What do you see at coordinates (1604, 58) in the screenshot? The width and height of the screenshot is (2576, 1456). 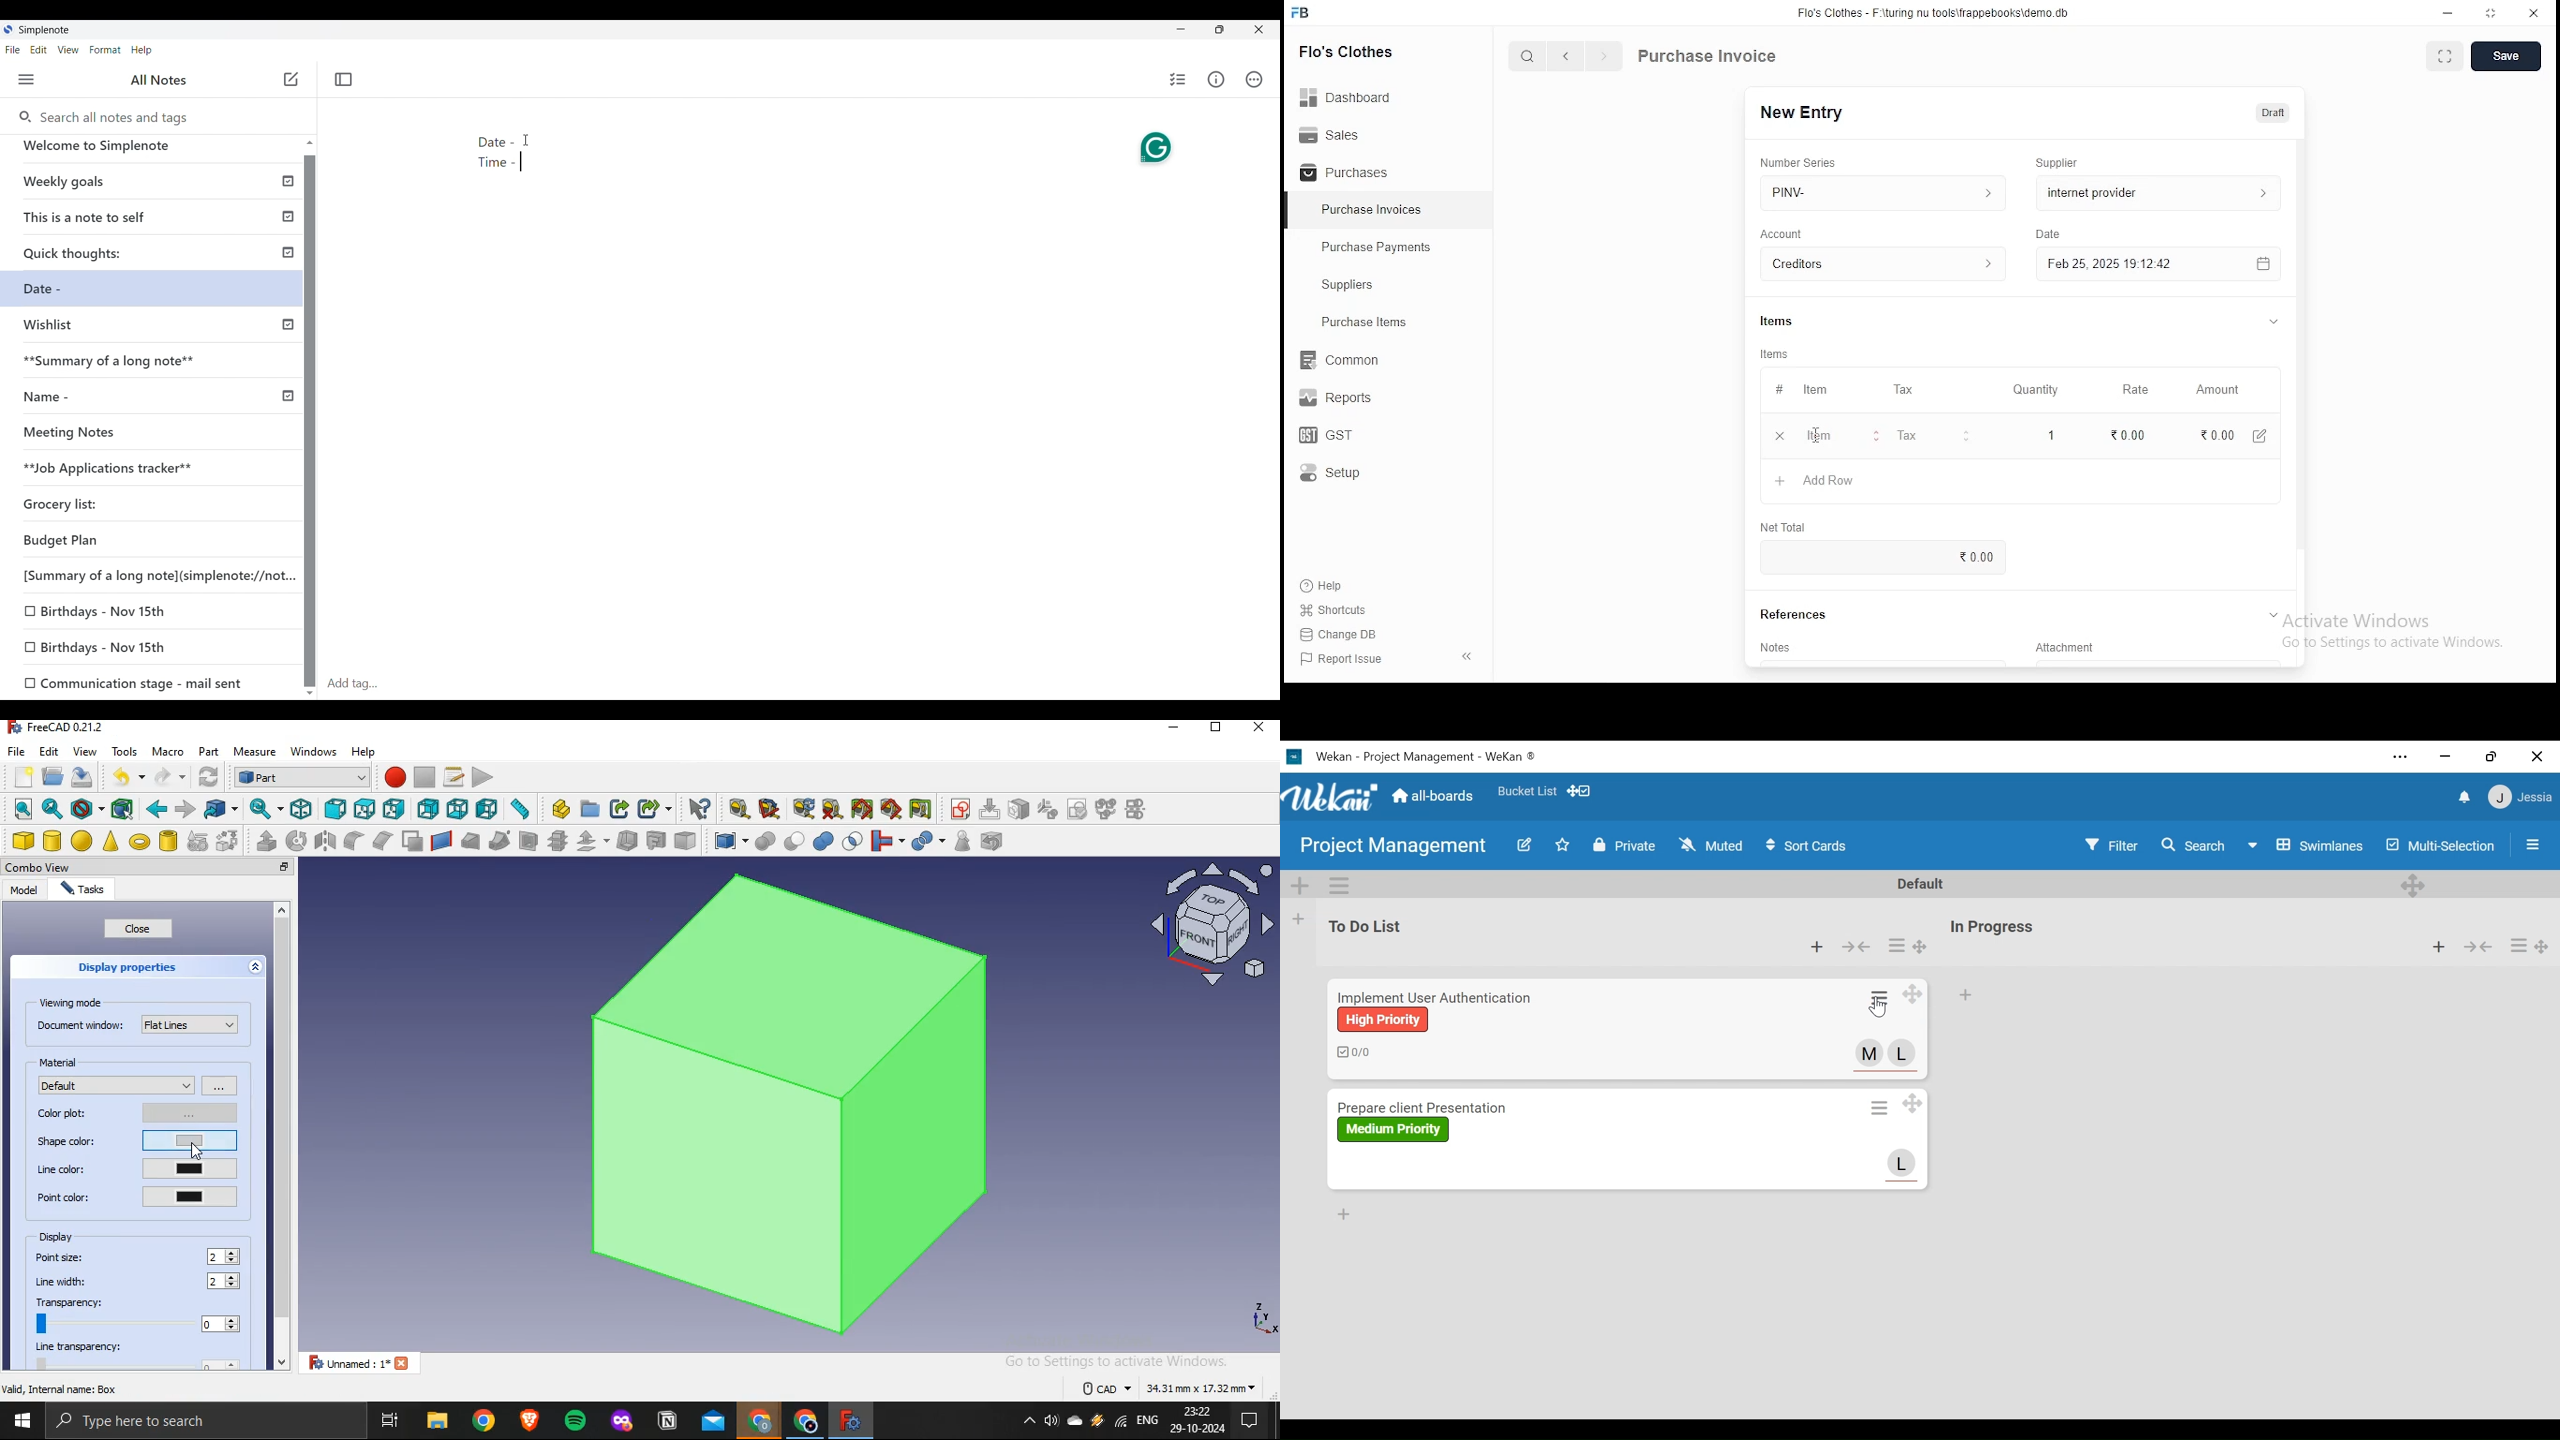 I see `next` at bounding box center [1604, 58].